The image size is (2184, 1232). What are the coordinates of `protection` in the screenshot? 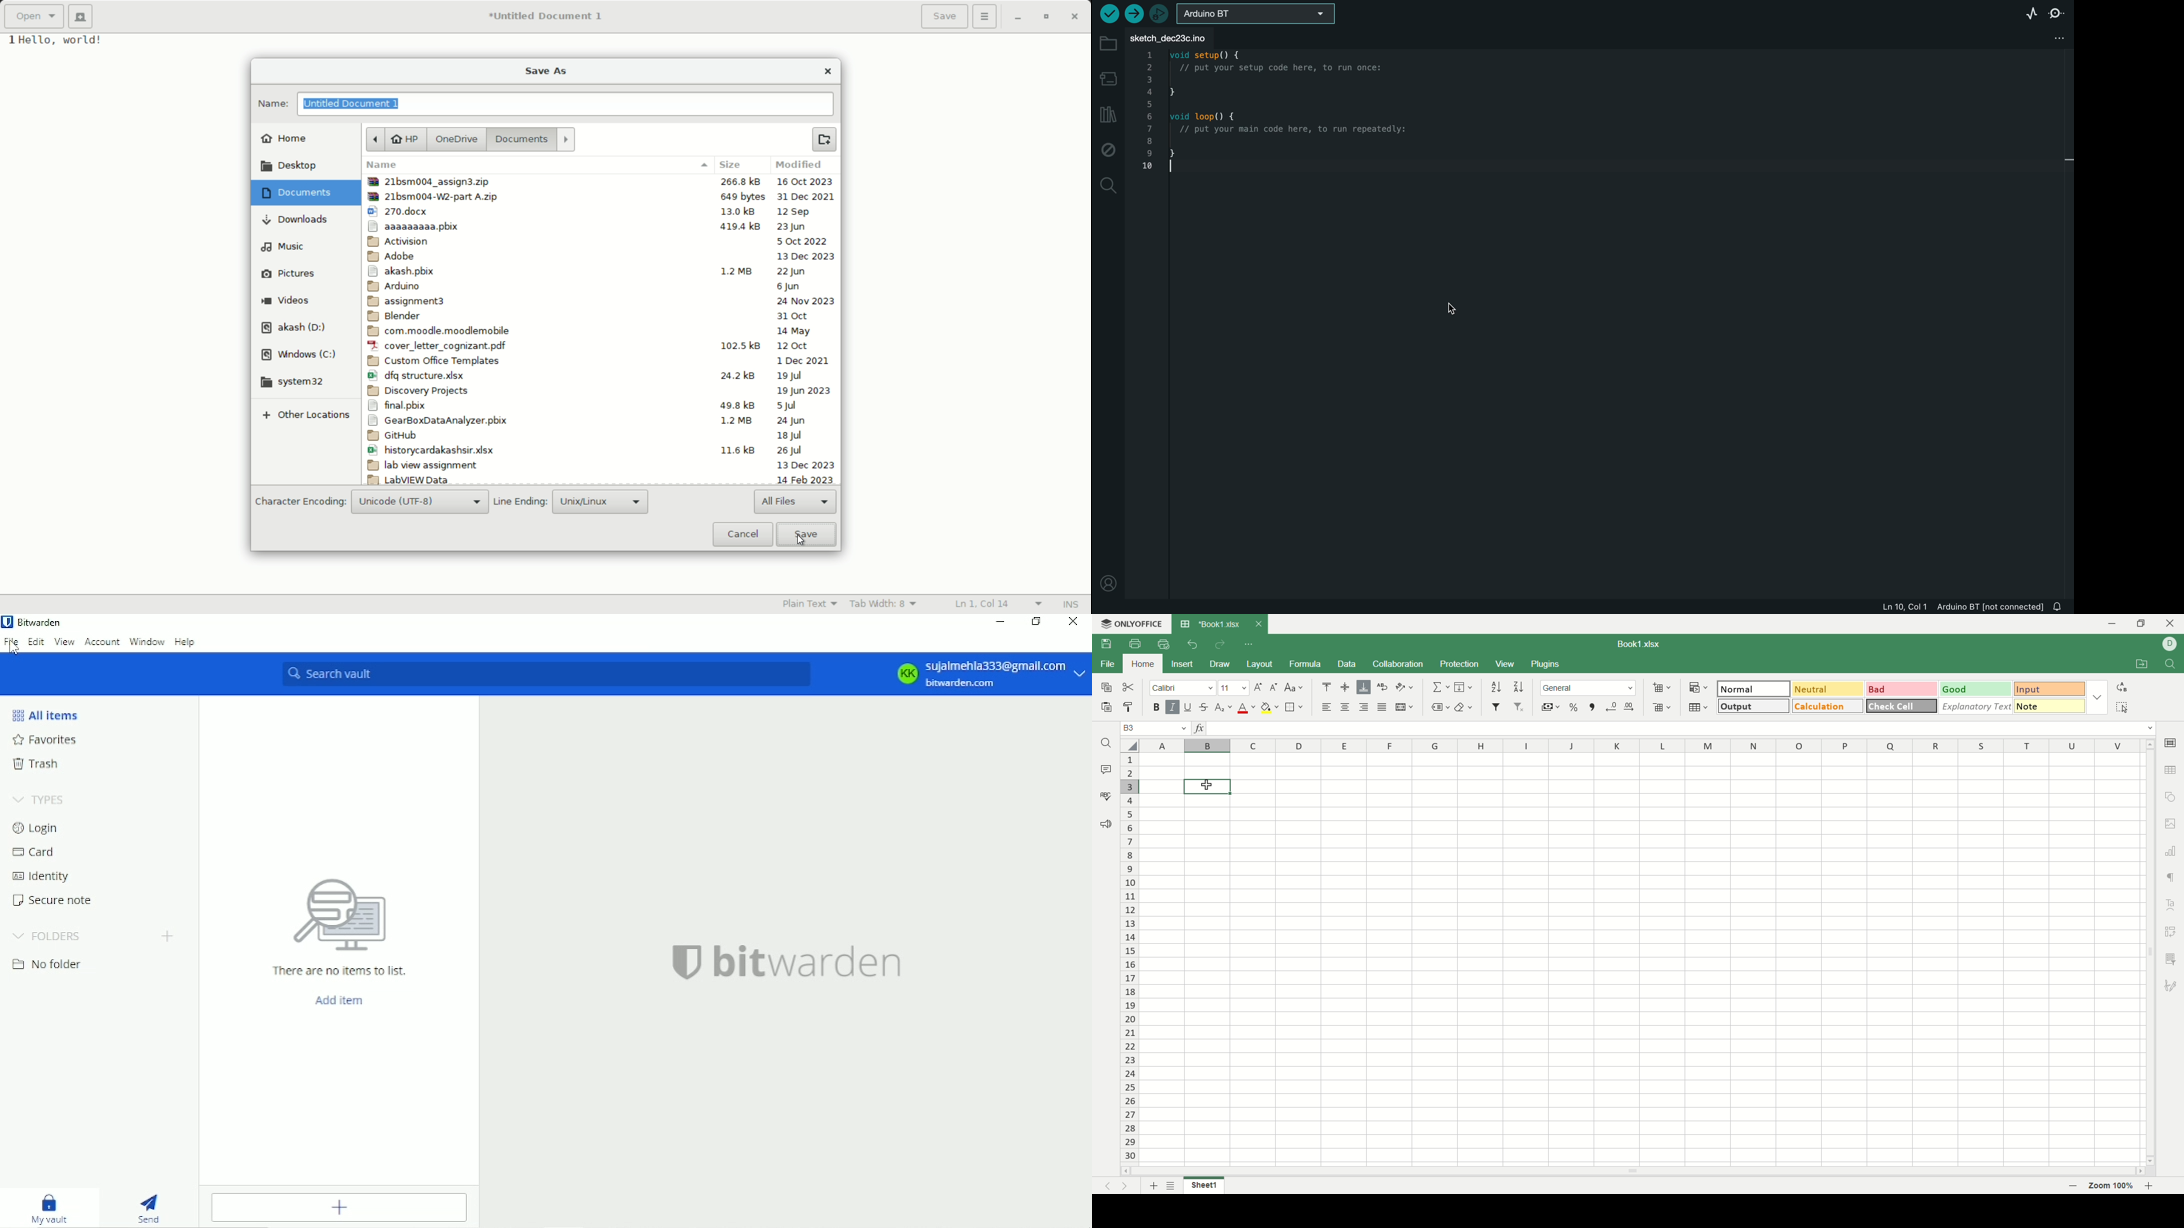 It's located at (1462, 663).